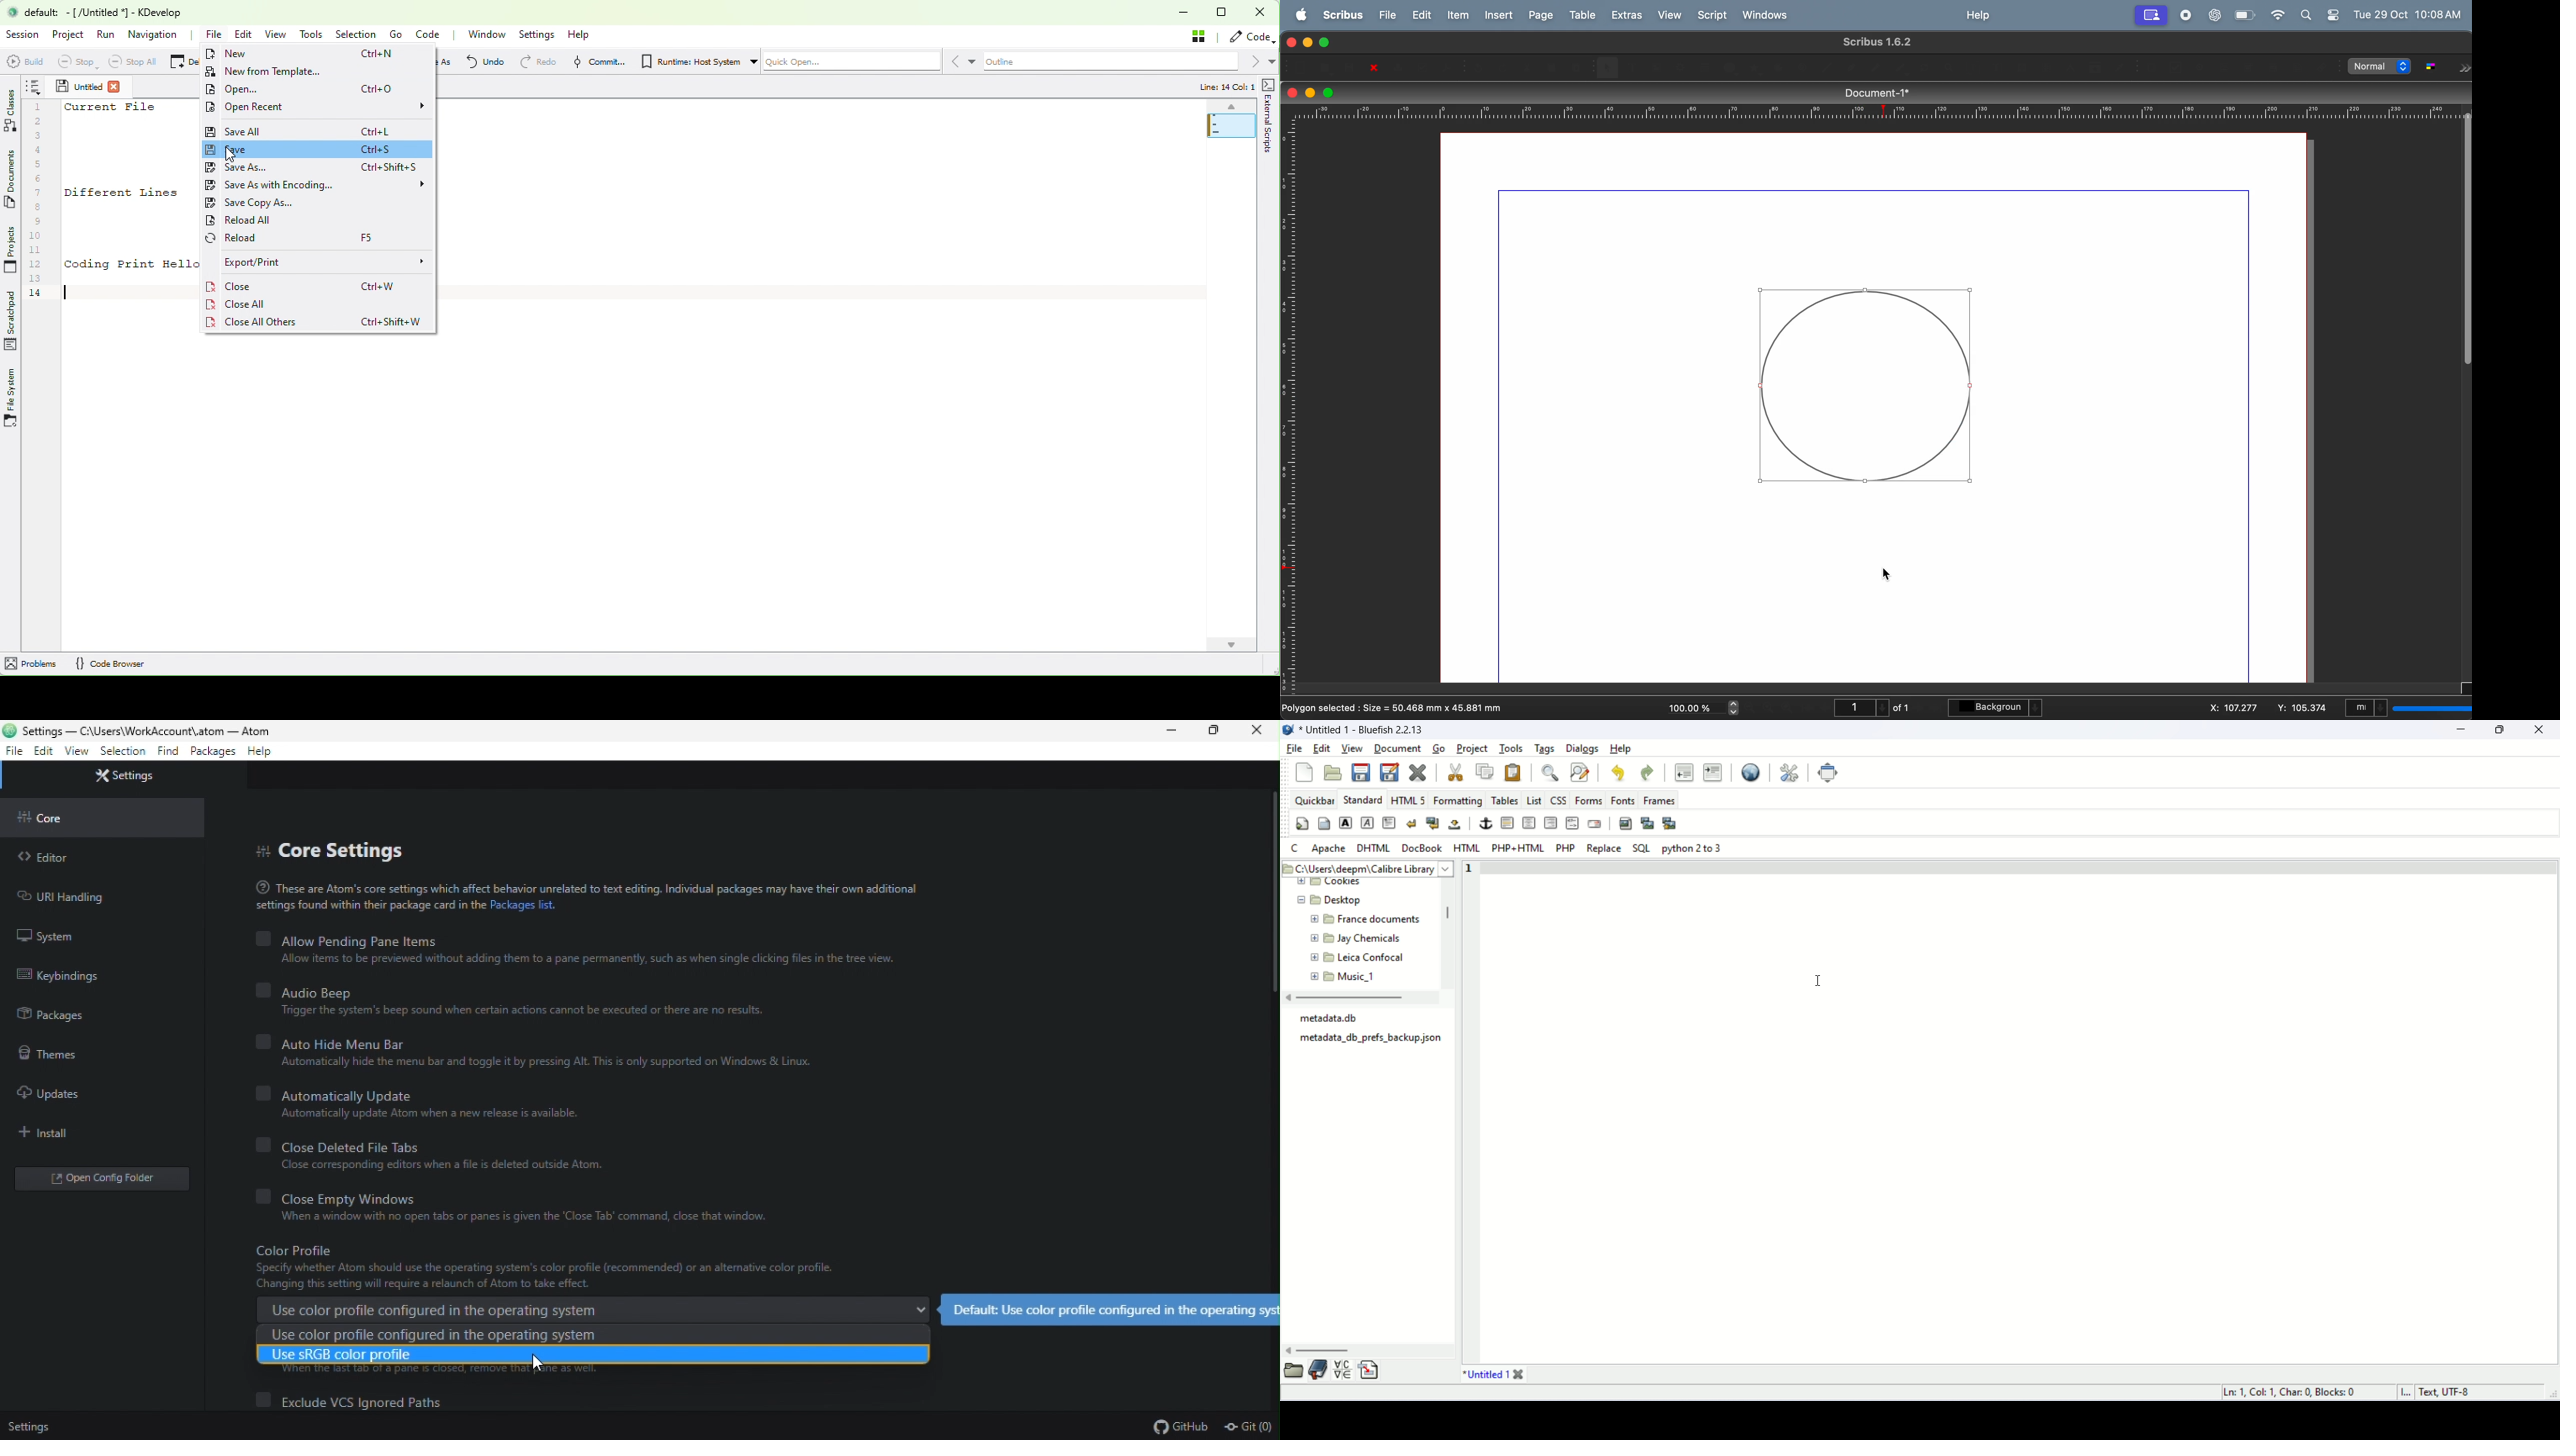 The height and width of the screenshot is (1456, 2576). What do you see at coordinates (591, 1354) in the screenshot?
I see `use sRGB color profile` at bounding box center [591, 1354].